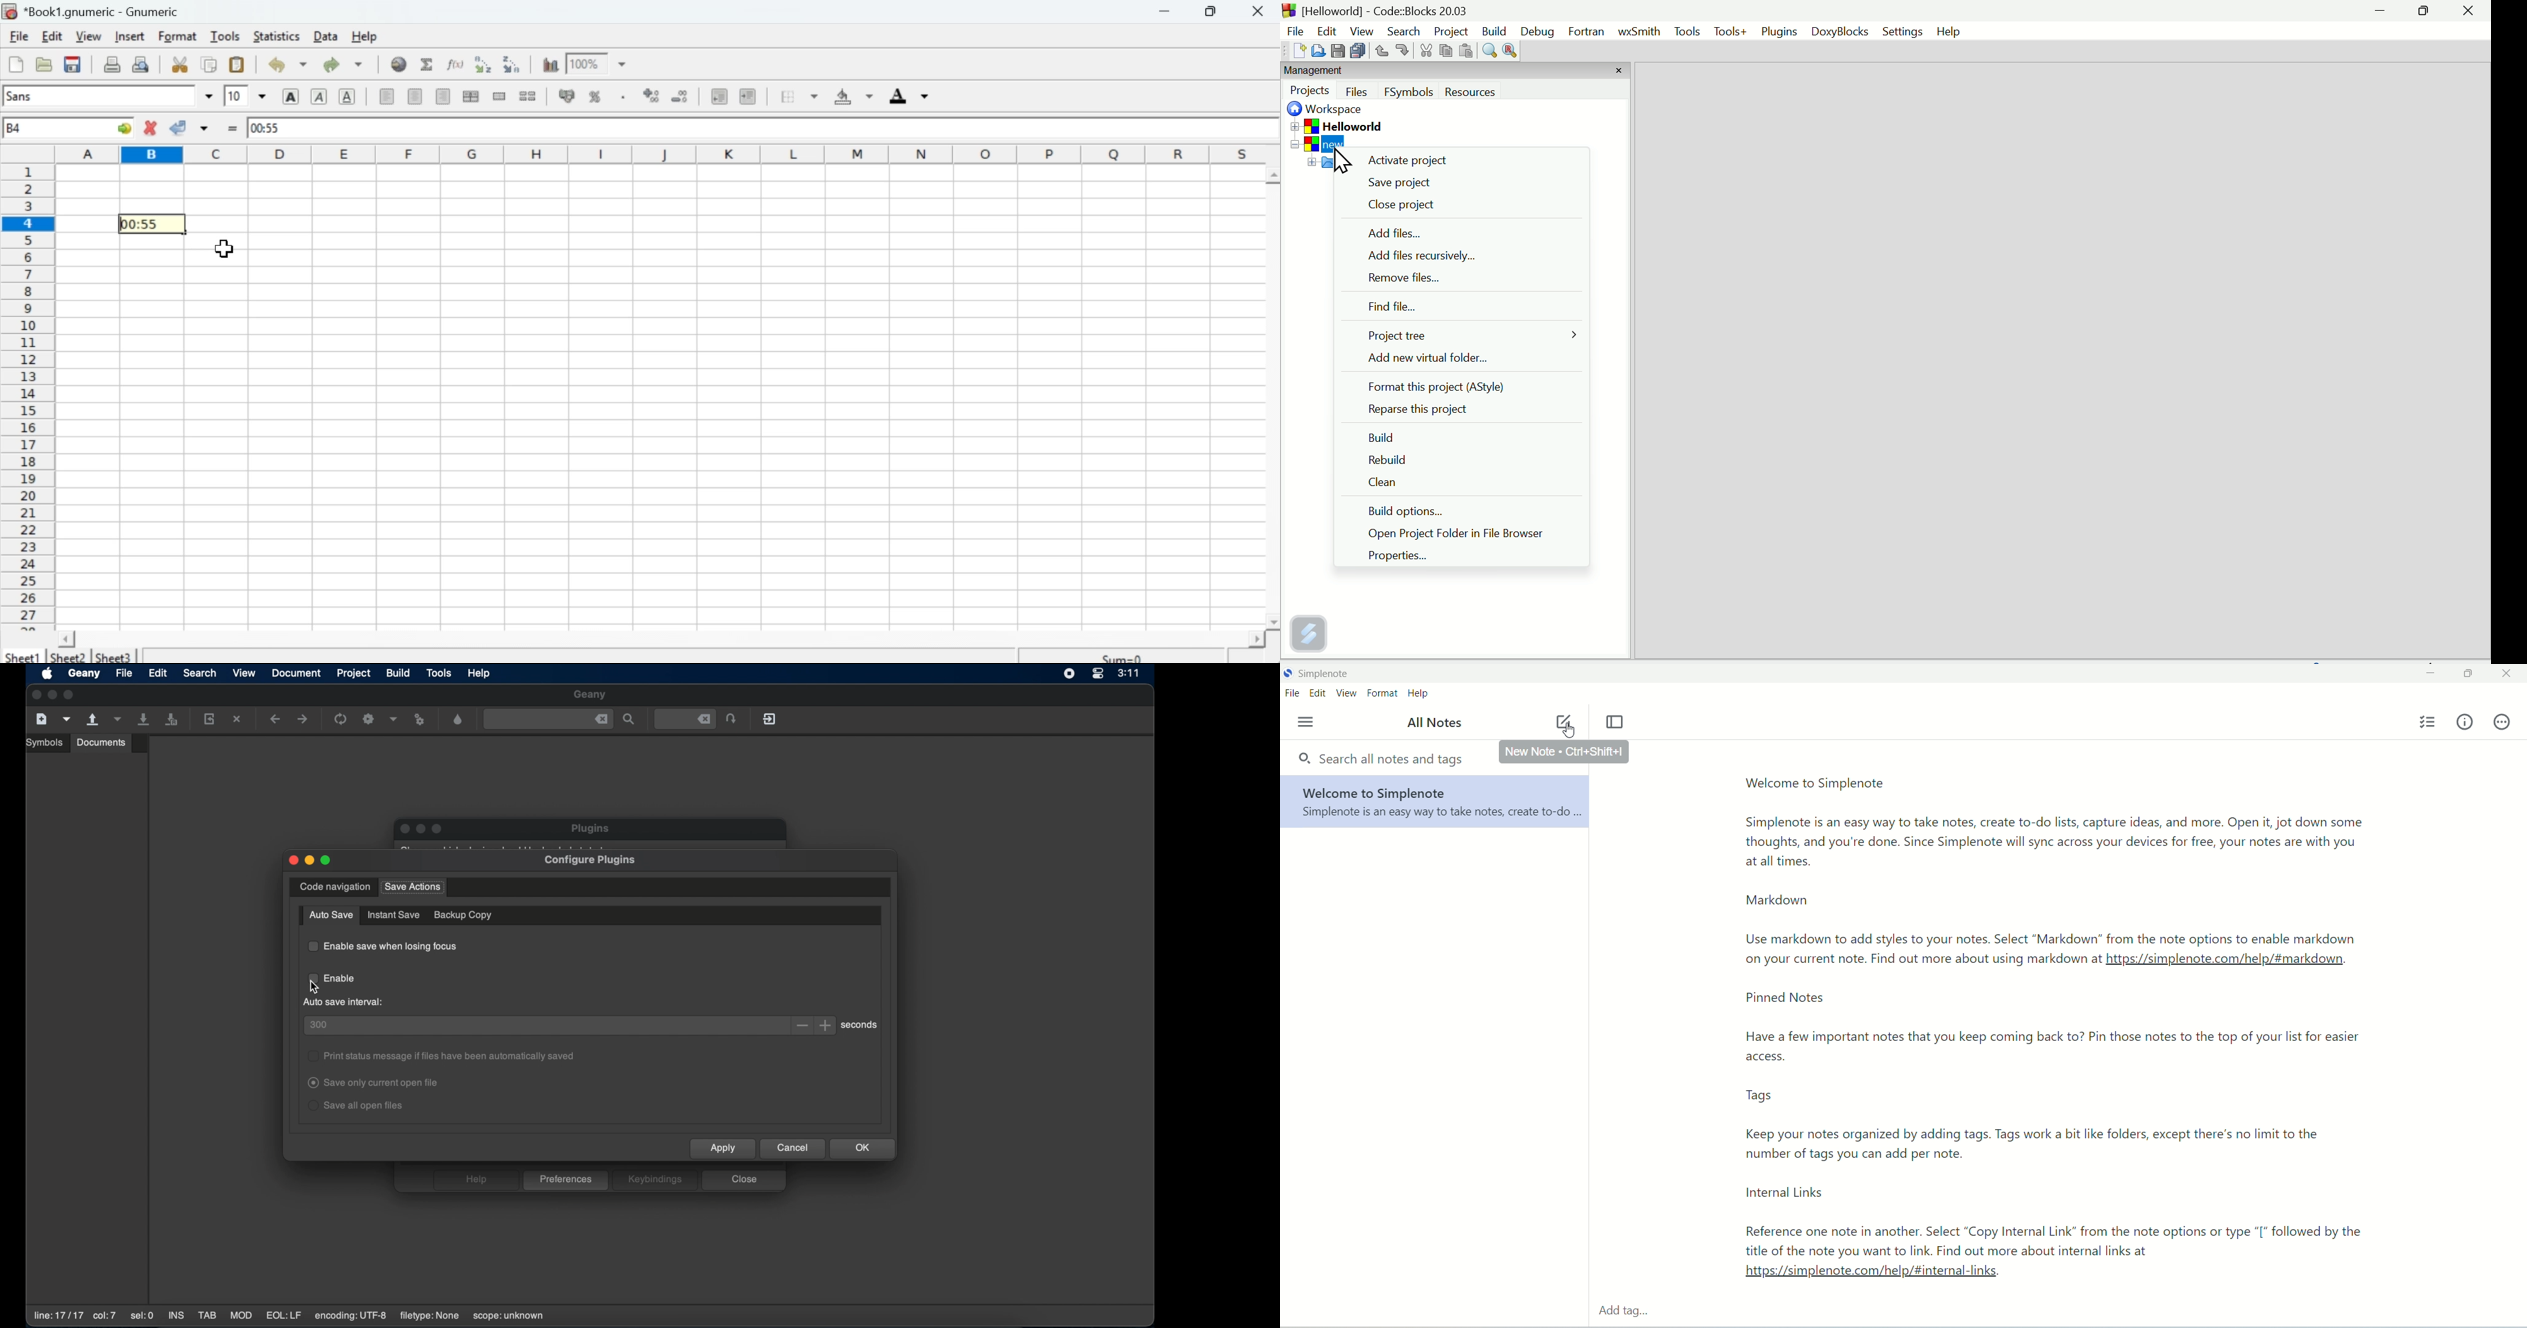  What do you see at coordinates (794, 1148) in the screenshot?
I see `cancel` at bounding box center [794, 1148].